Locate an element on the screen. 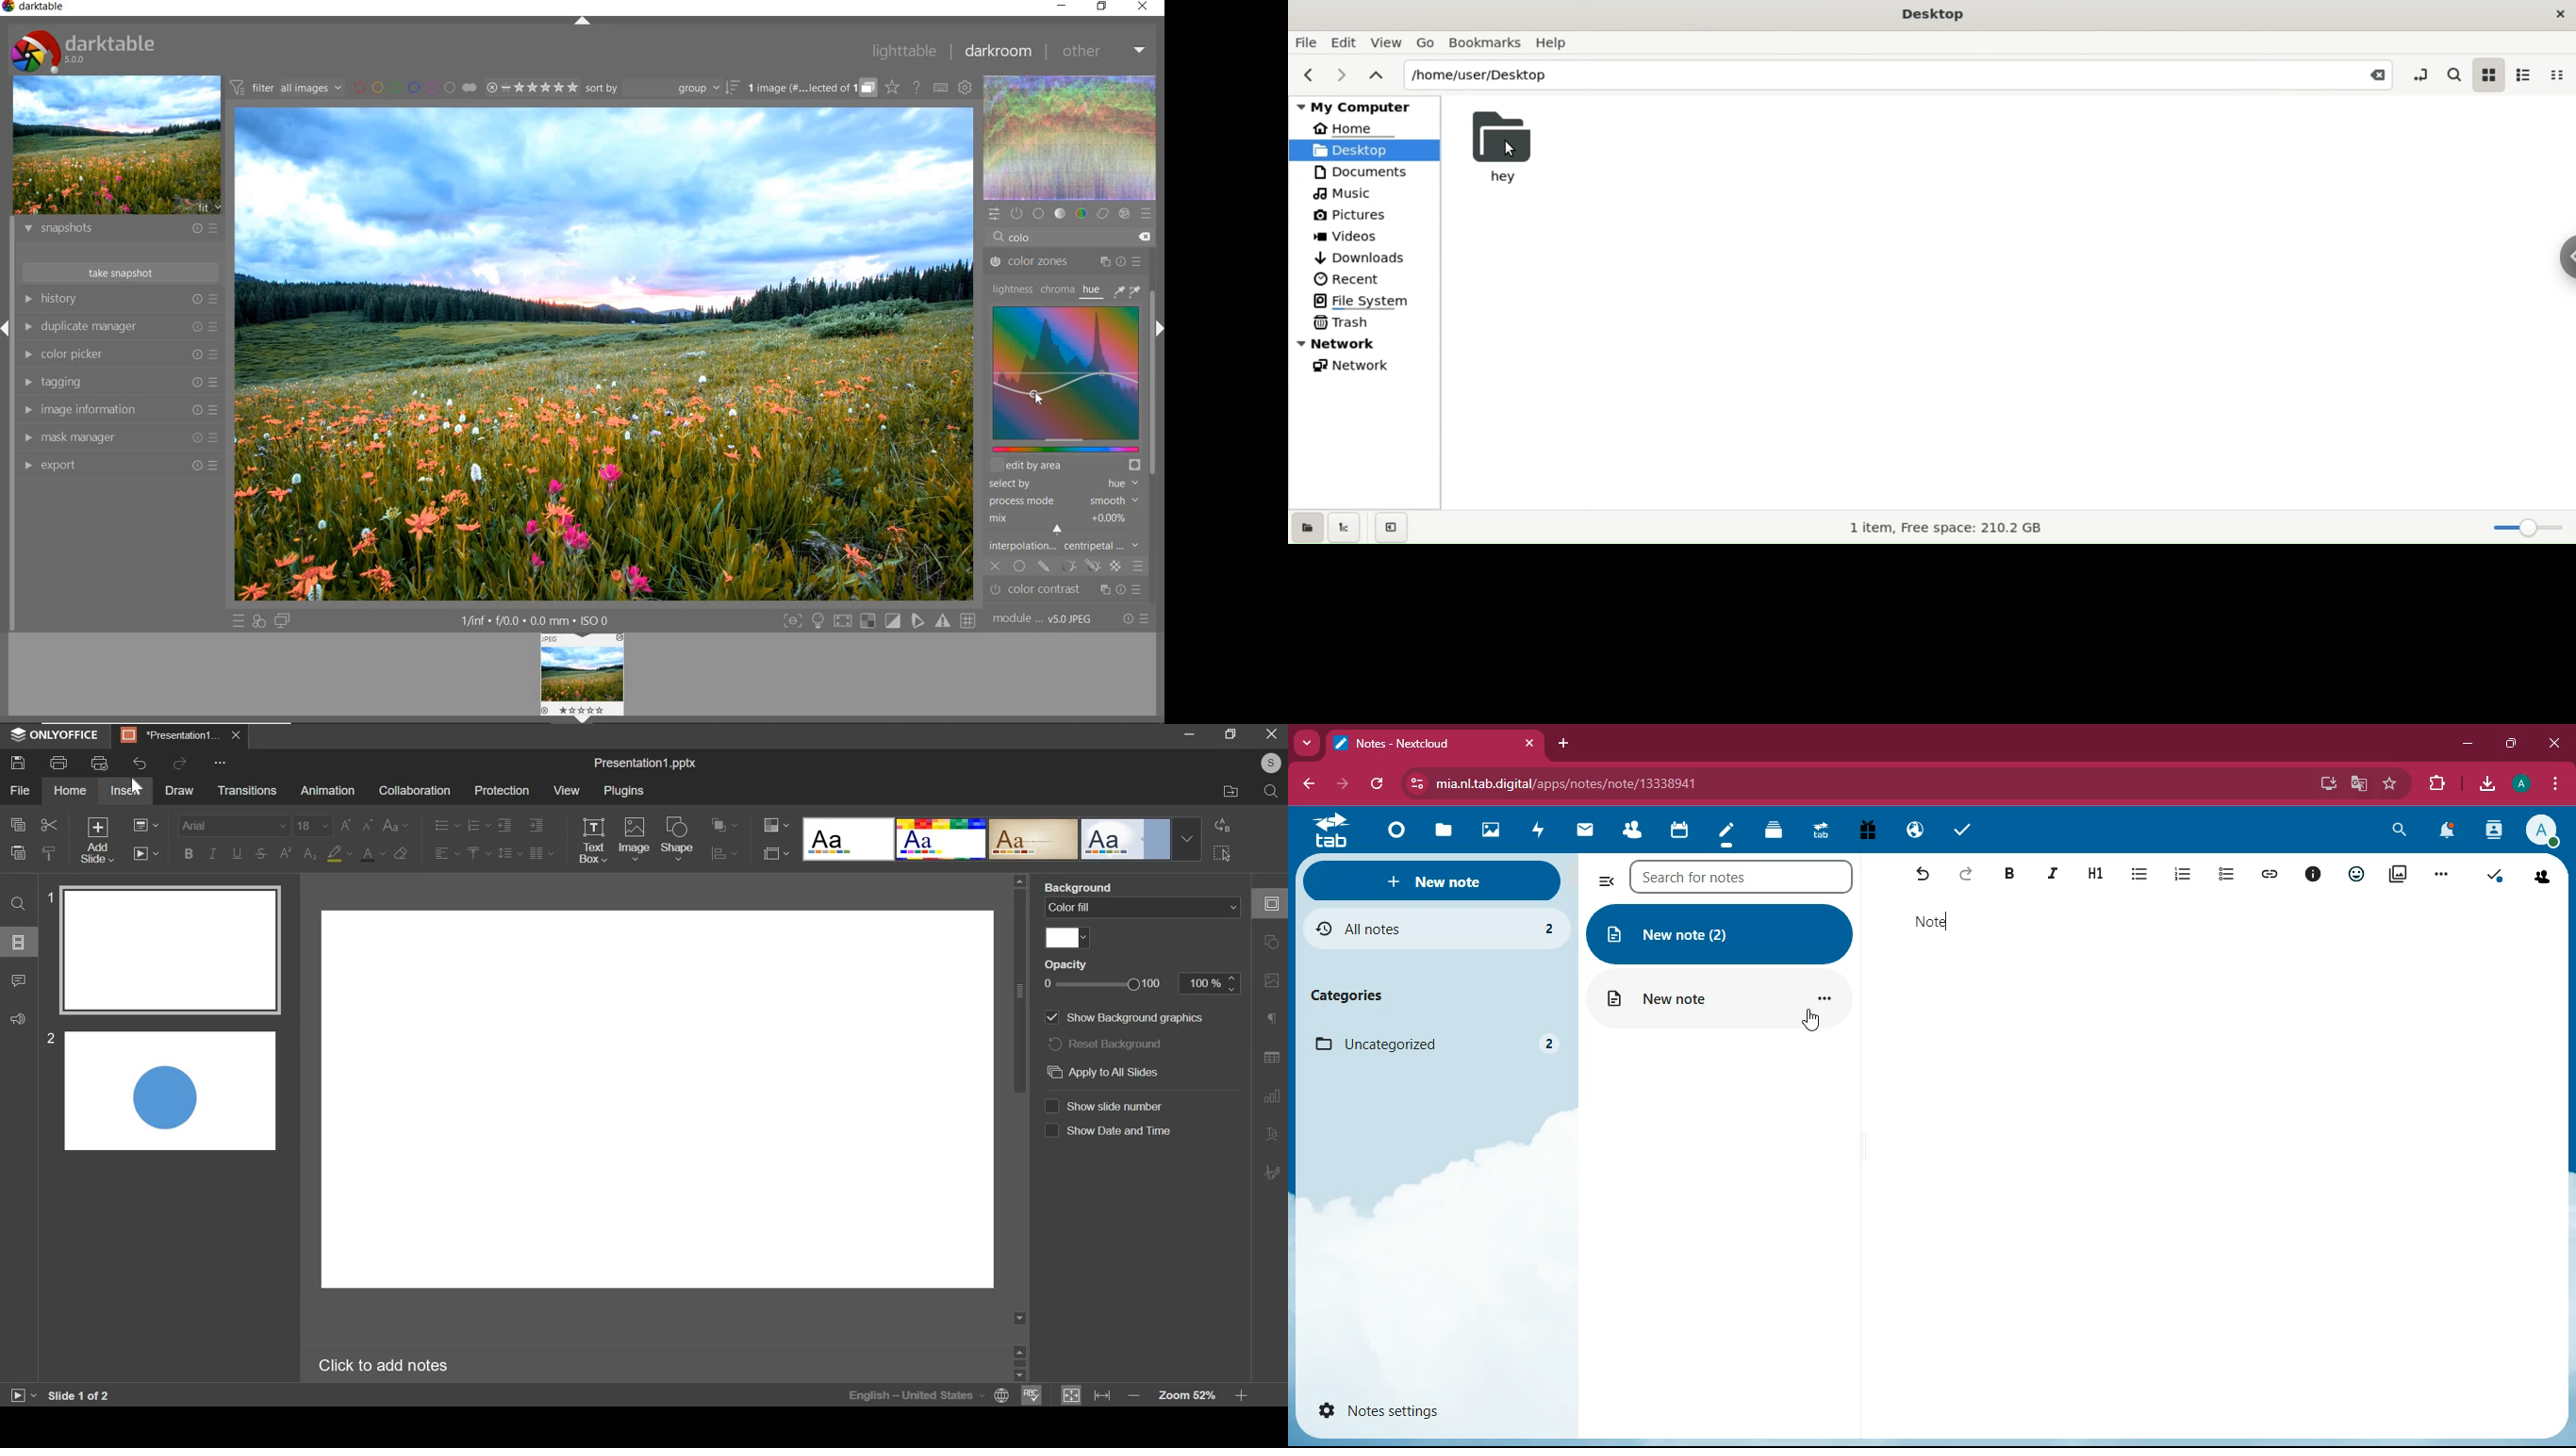 The width and height of the screenshot is (2576, 1456). exit is located at coordinates (1272, 733).